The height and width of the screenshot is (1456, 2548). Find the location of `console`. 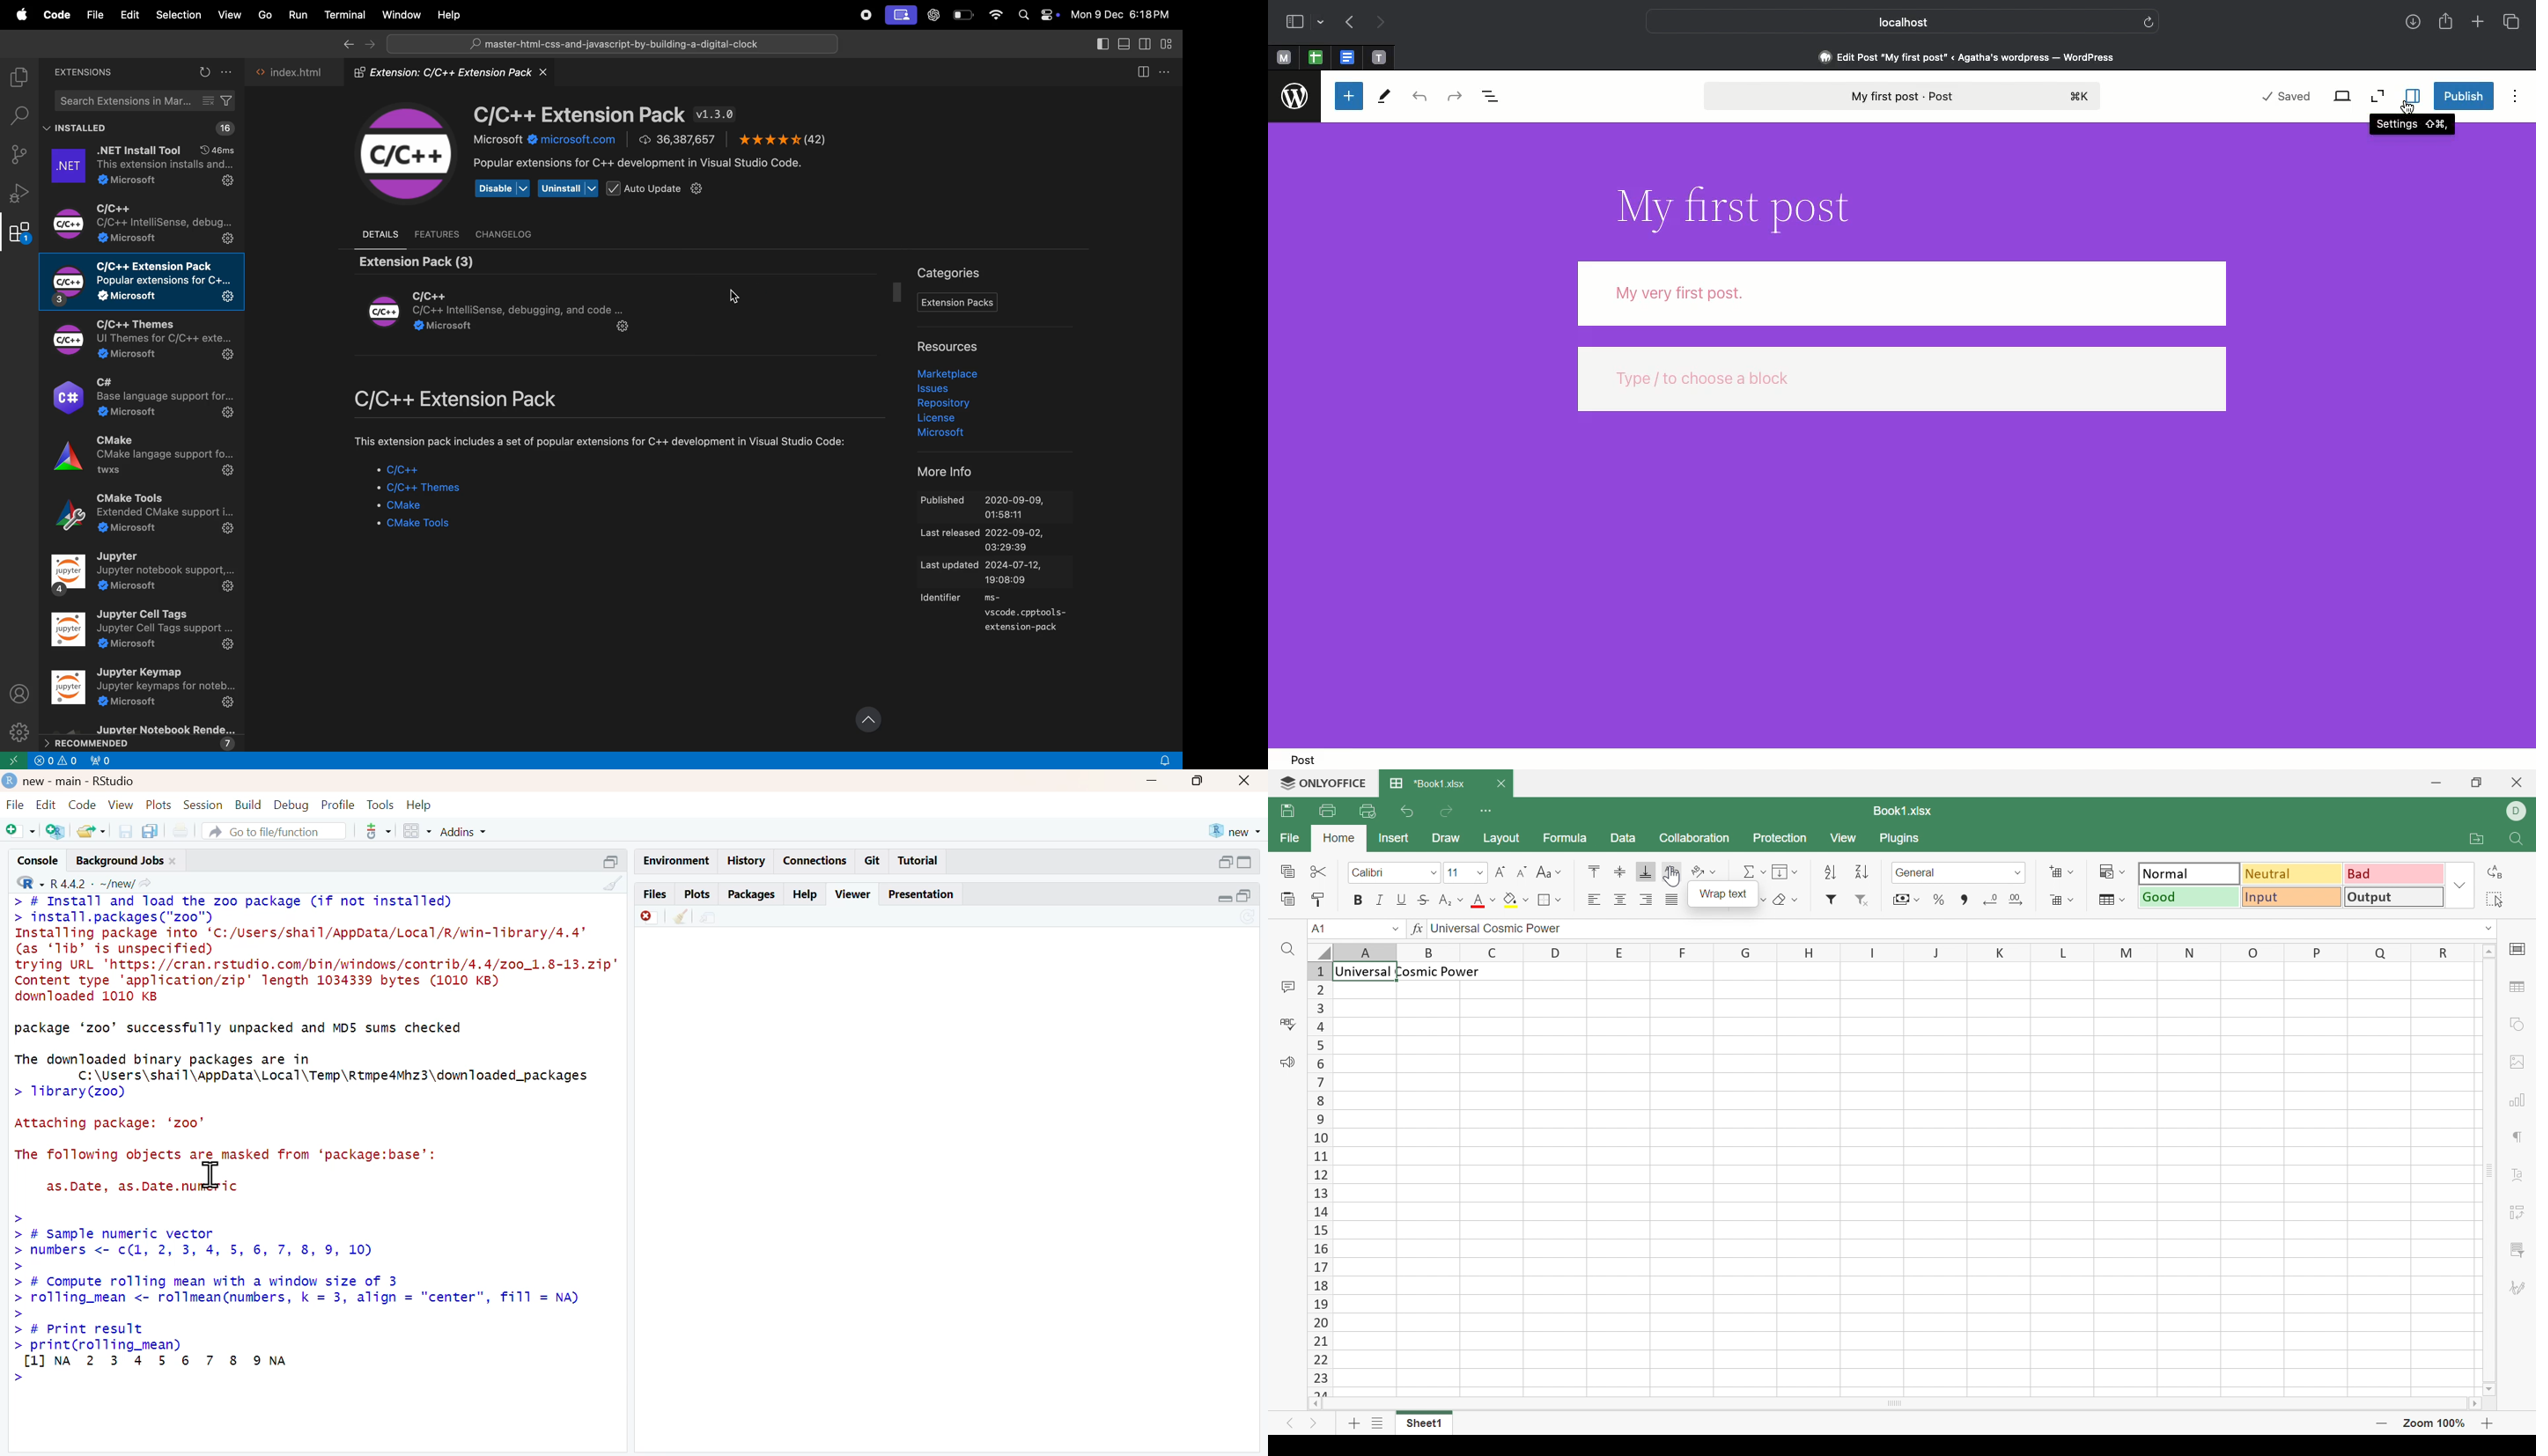

console is located at coordinates (39, 861).